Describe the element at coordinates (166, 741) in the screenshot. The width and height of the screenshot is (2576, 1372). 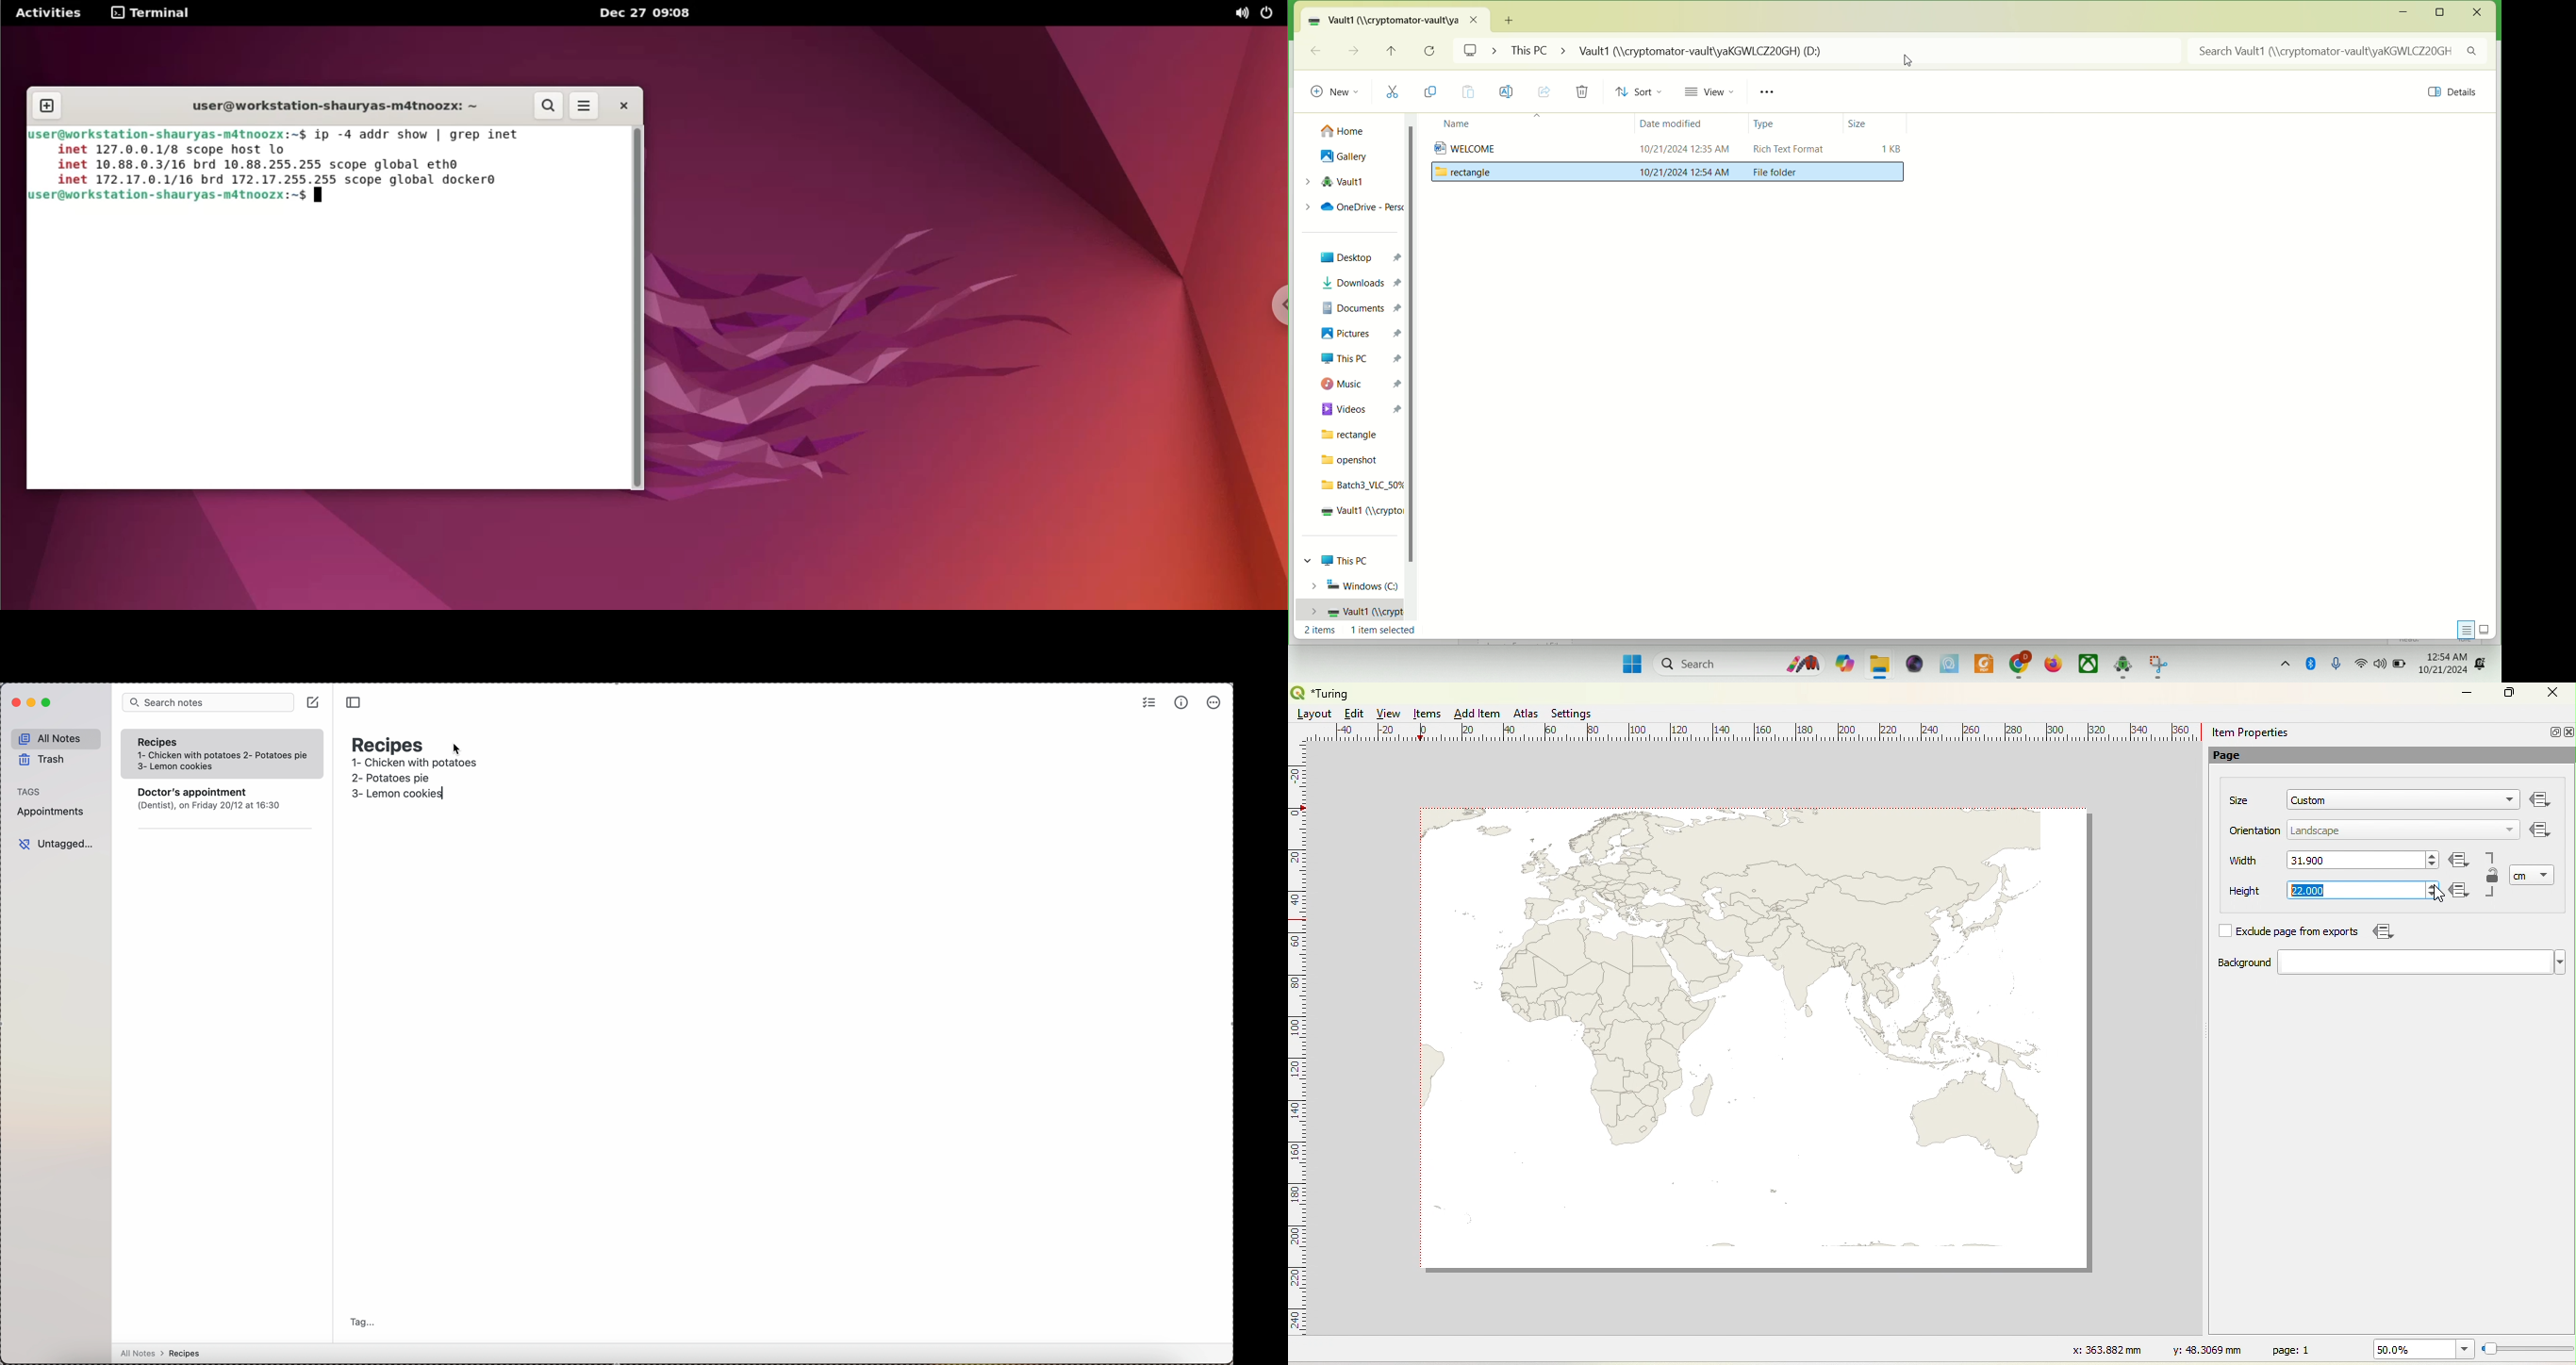
I see `Recipes` at that location.